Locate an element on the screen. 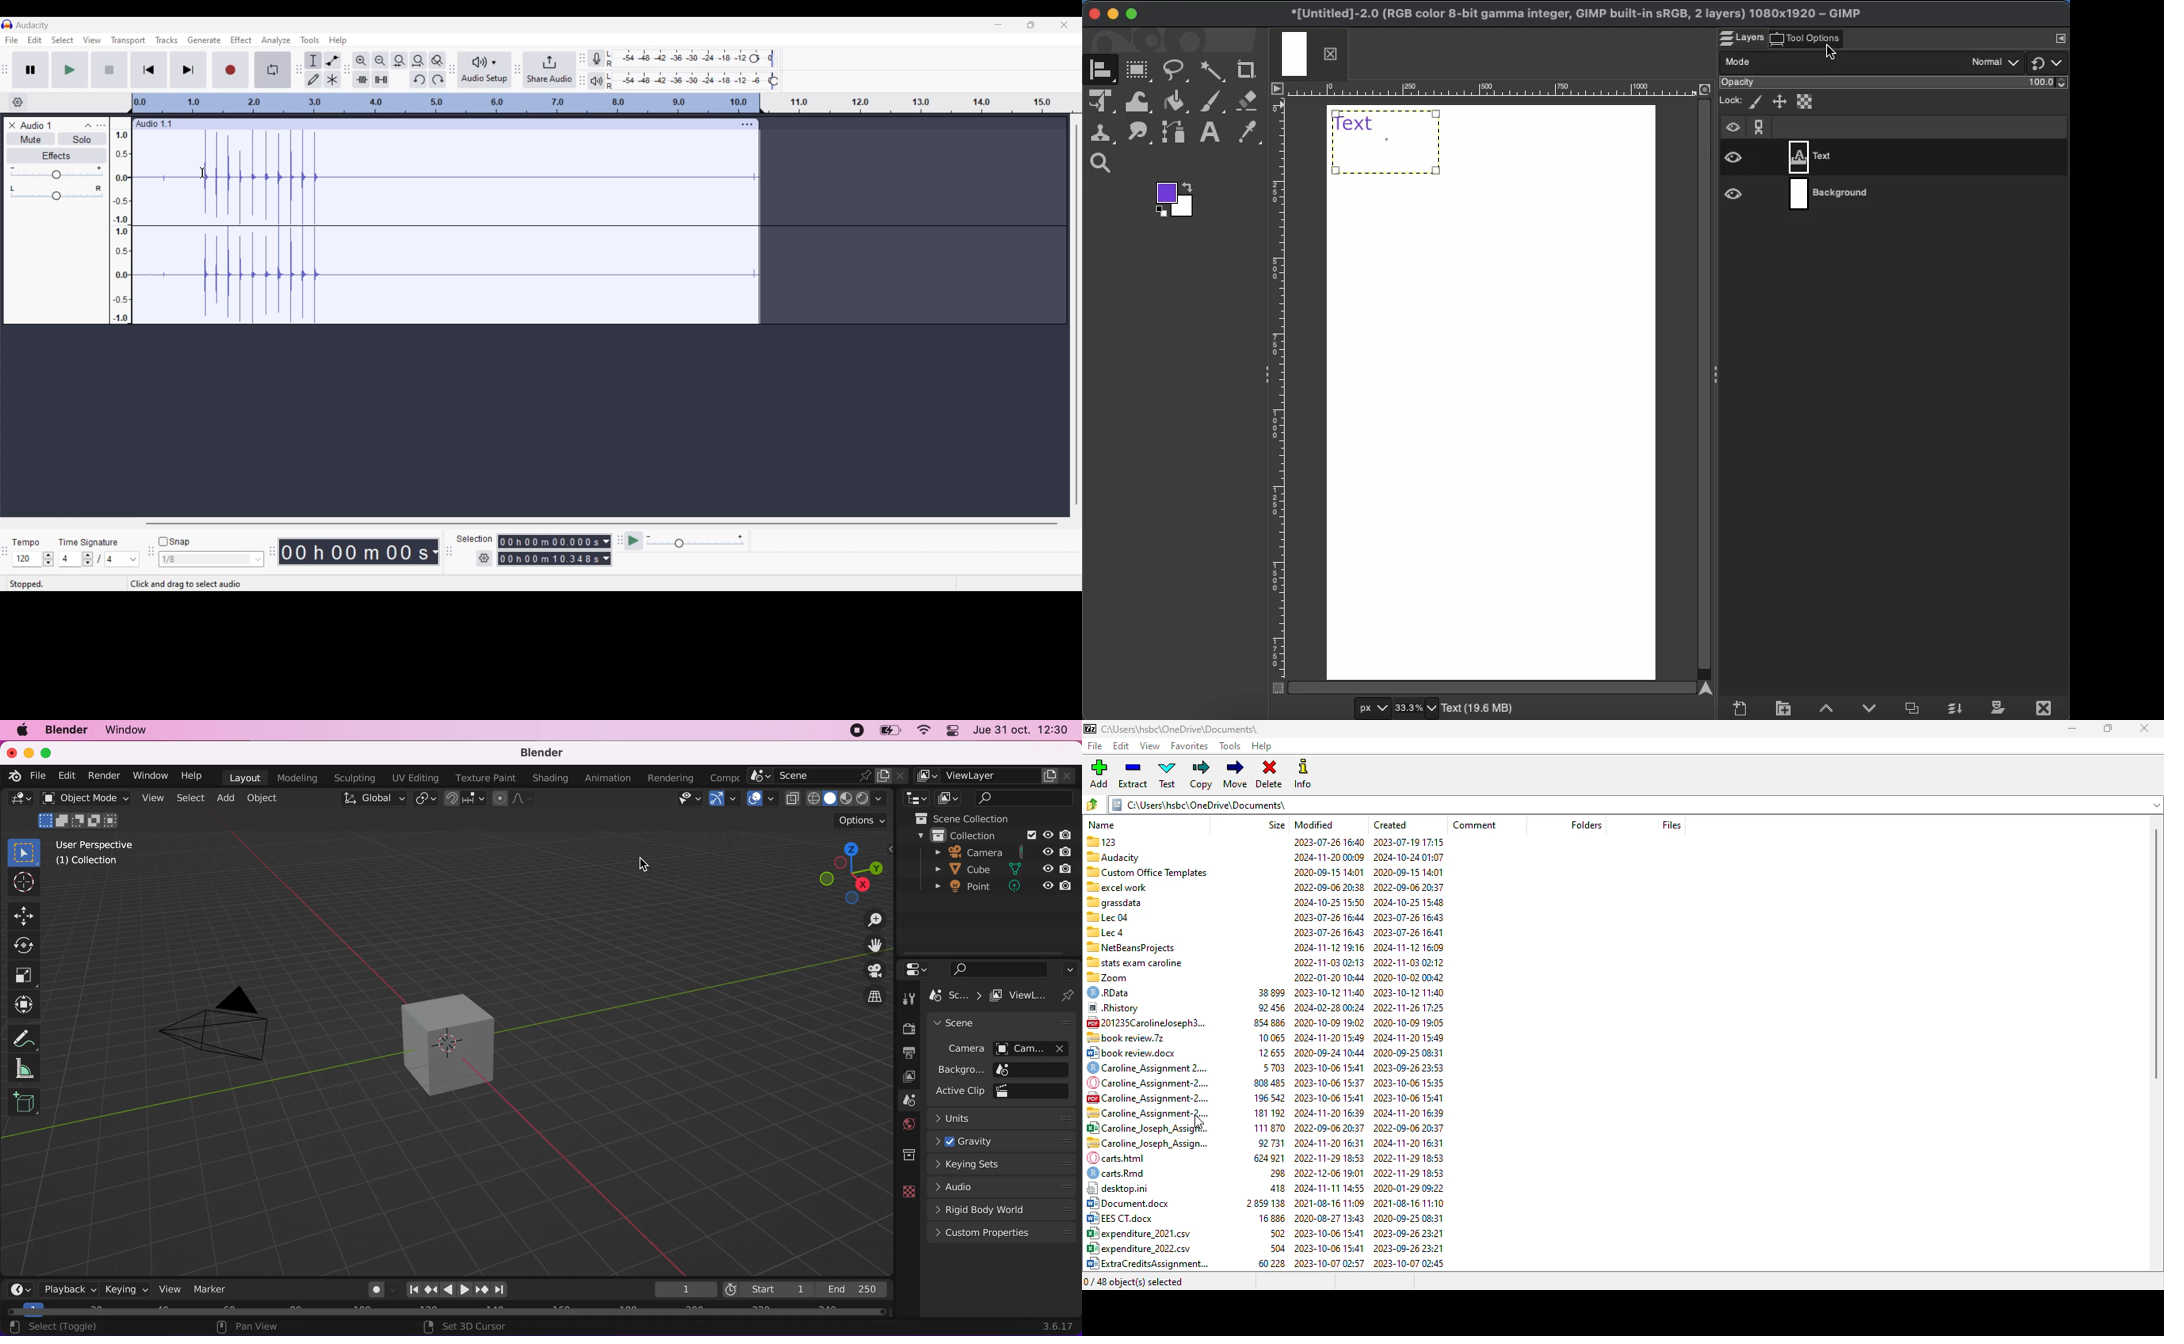  Merge is located at coordinates (1957, 706).